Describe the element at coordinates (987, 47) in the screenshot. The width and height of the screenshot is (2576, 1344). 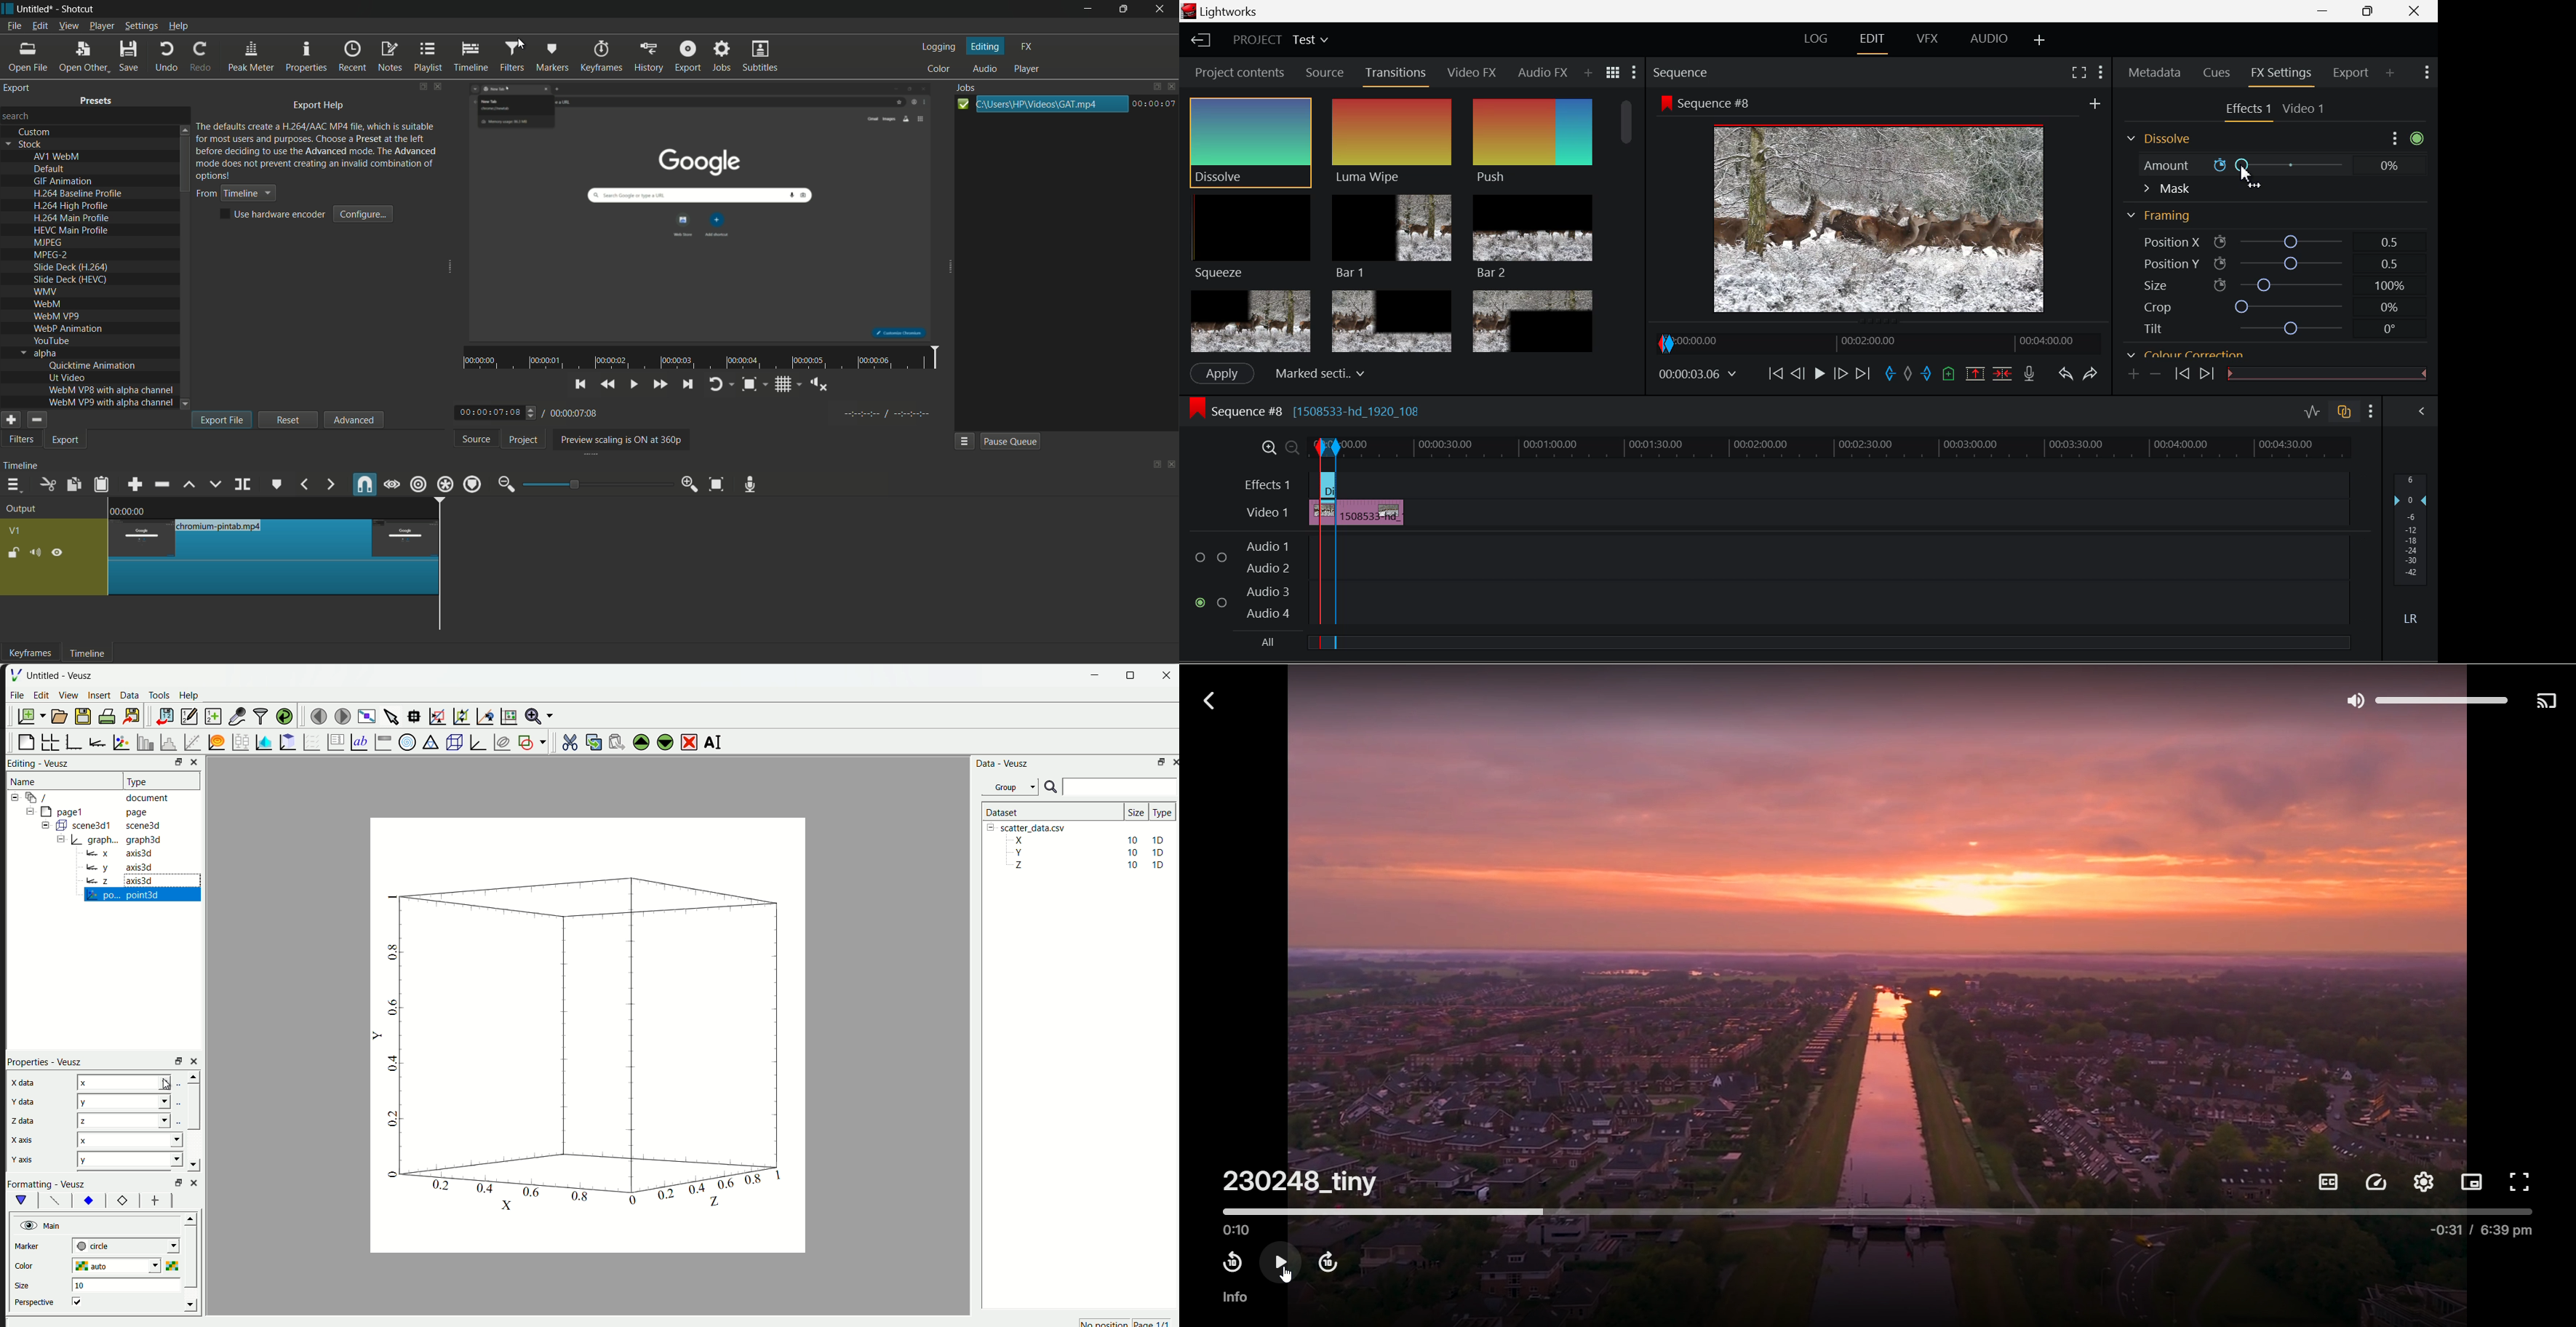
I see `editing` at that location.